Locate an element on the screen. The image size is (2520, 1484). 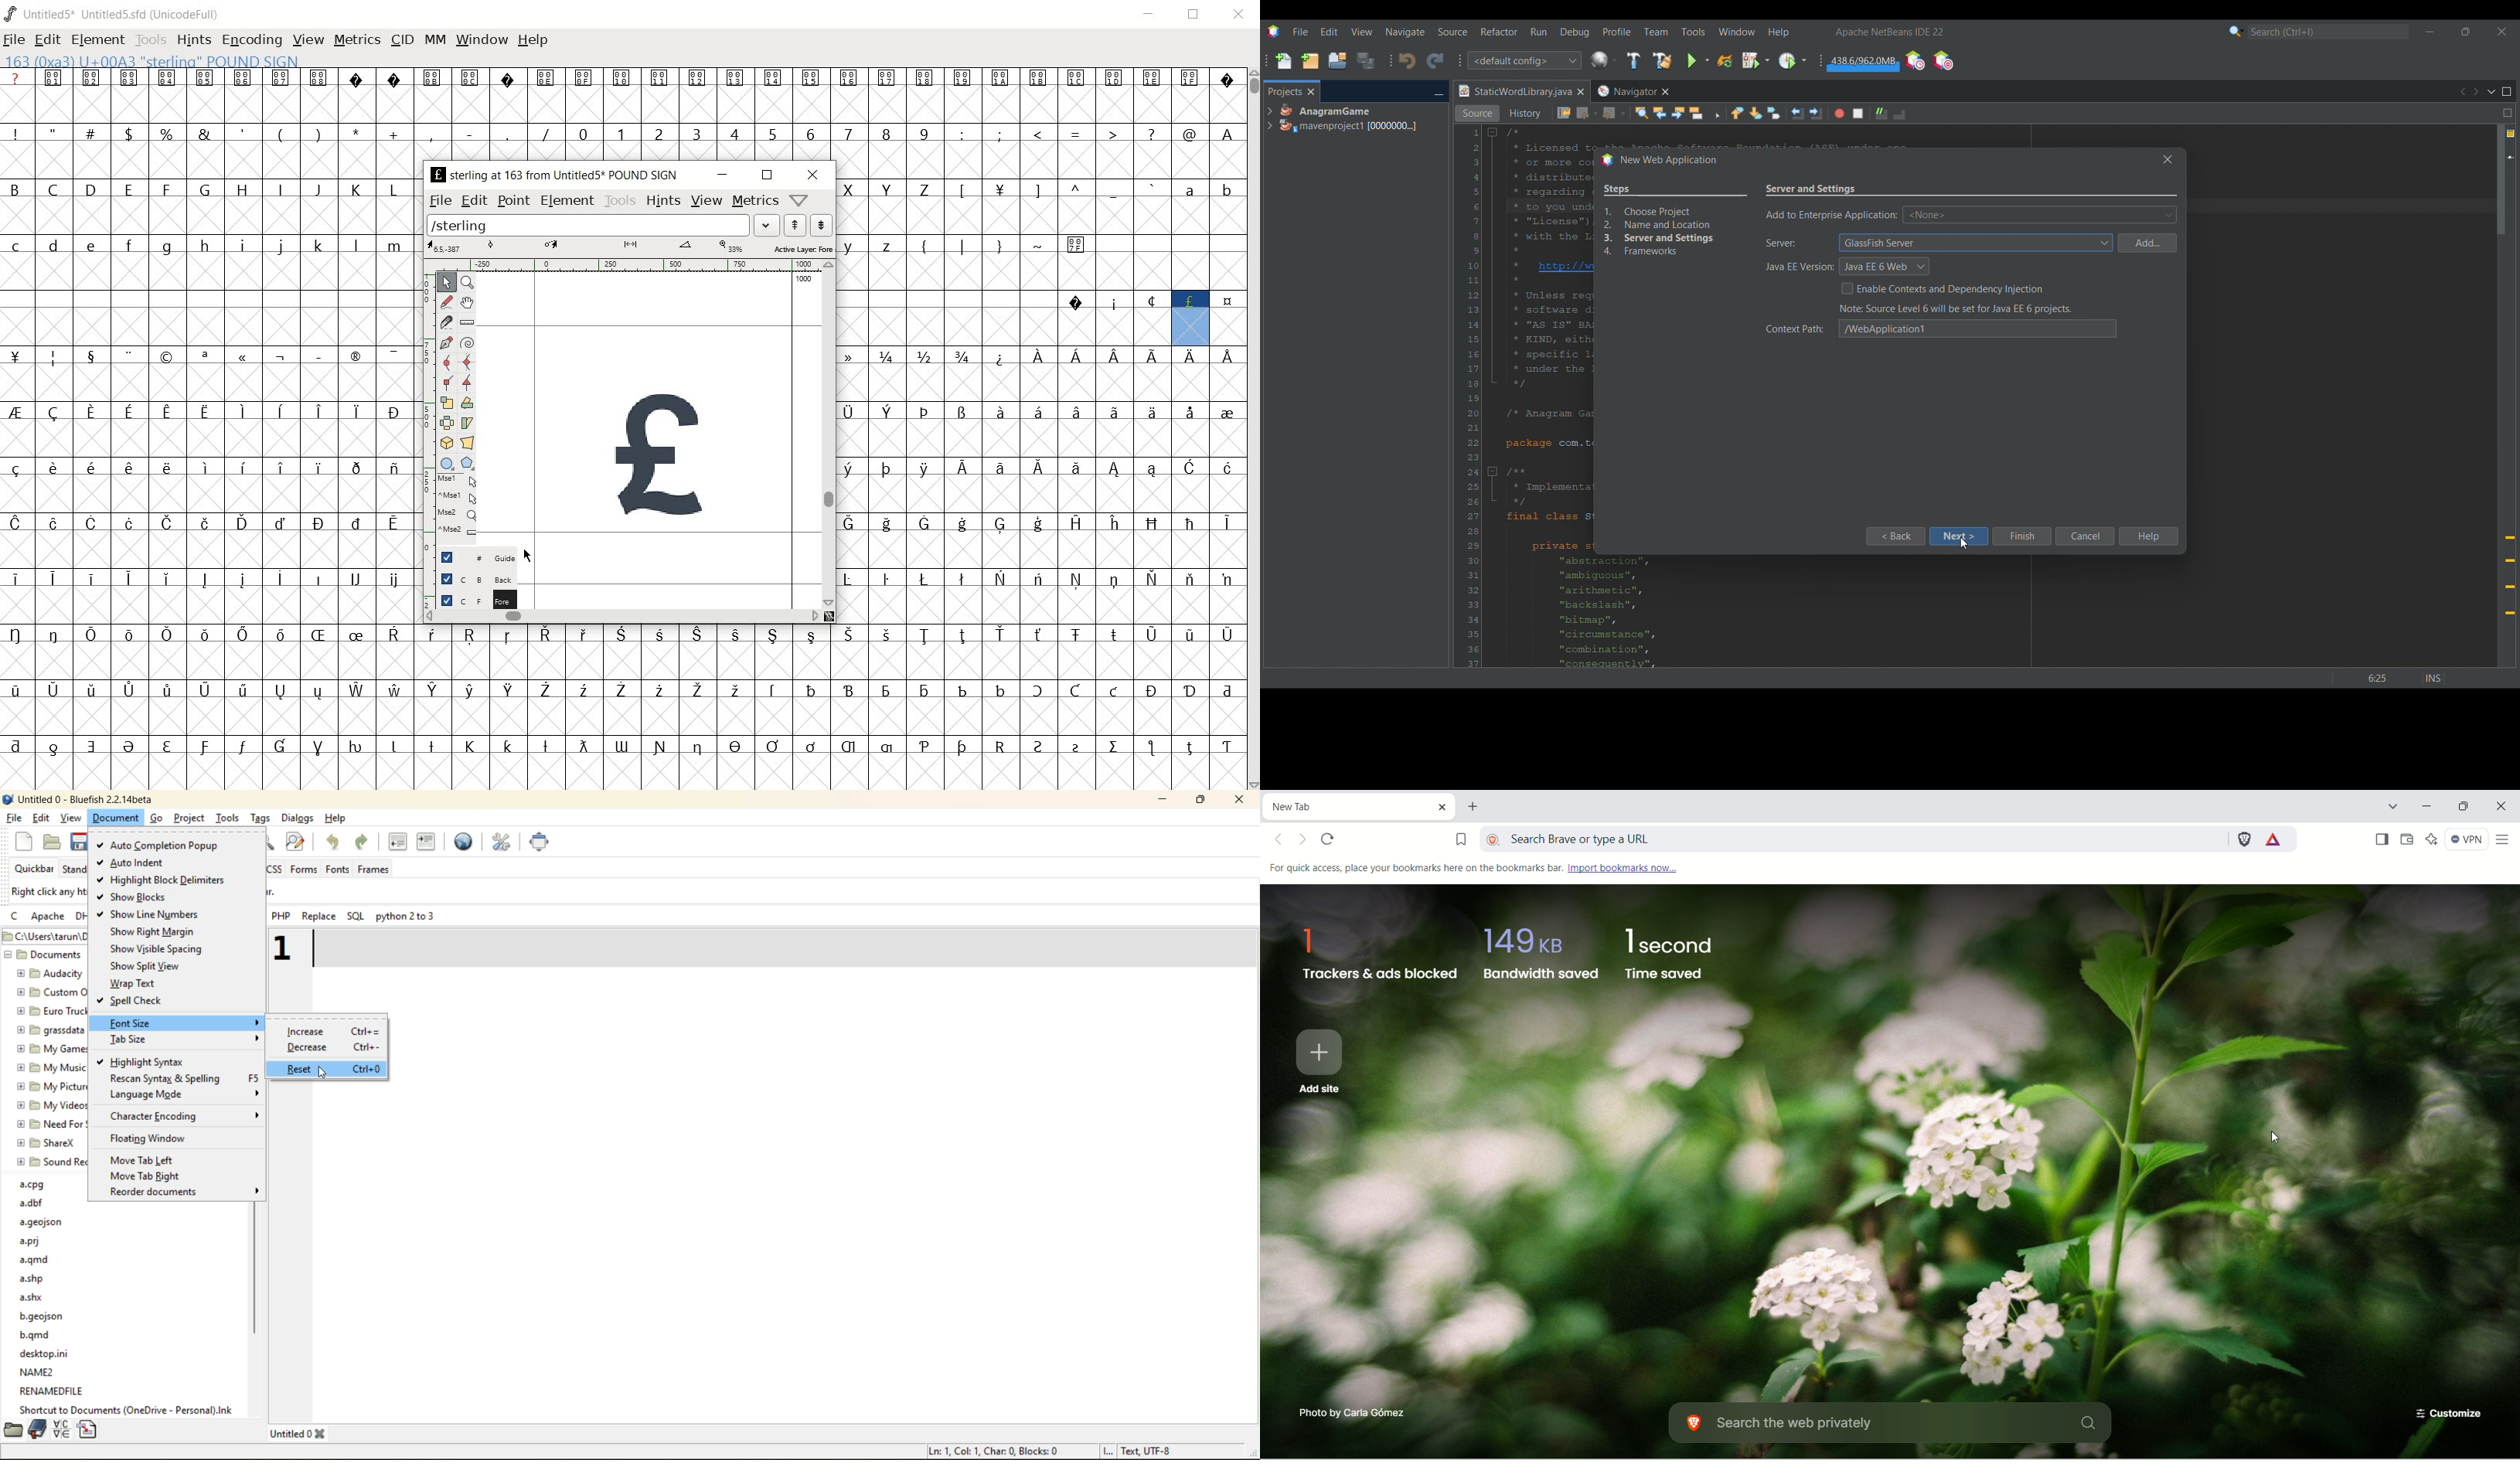
name2 is located at coordinates (38, 1373).